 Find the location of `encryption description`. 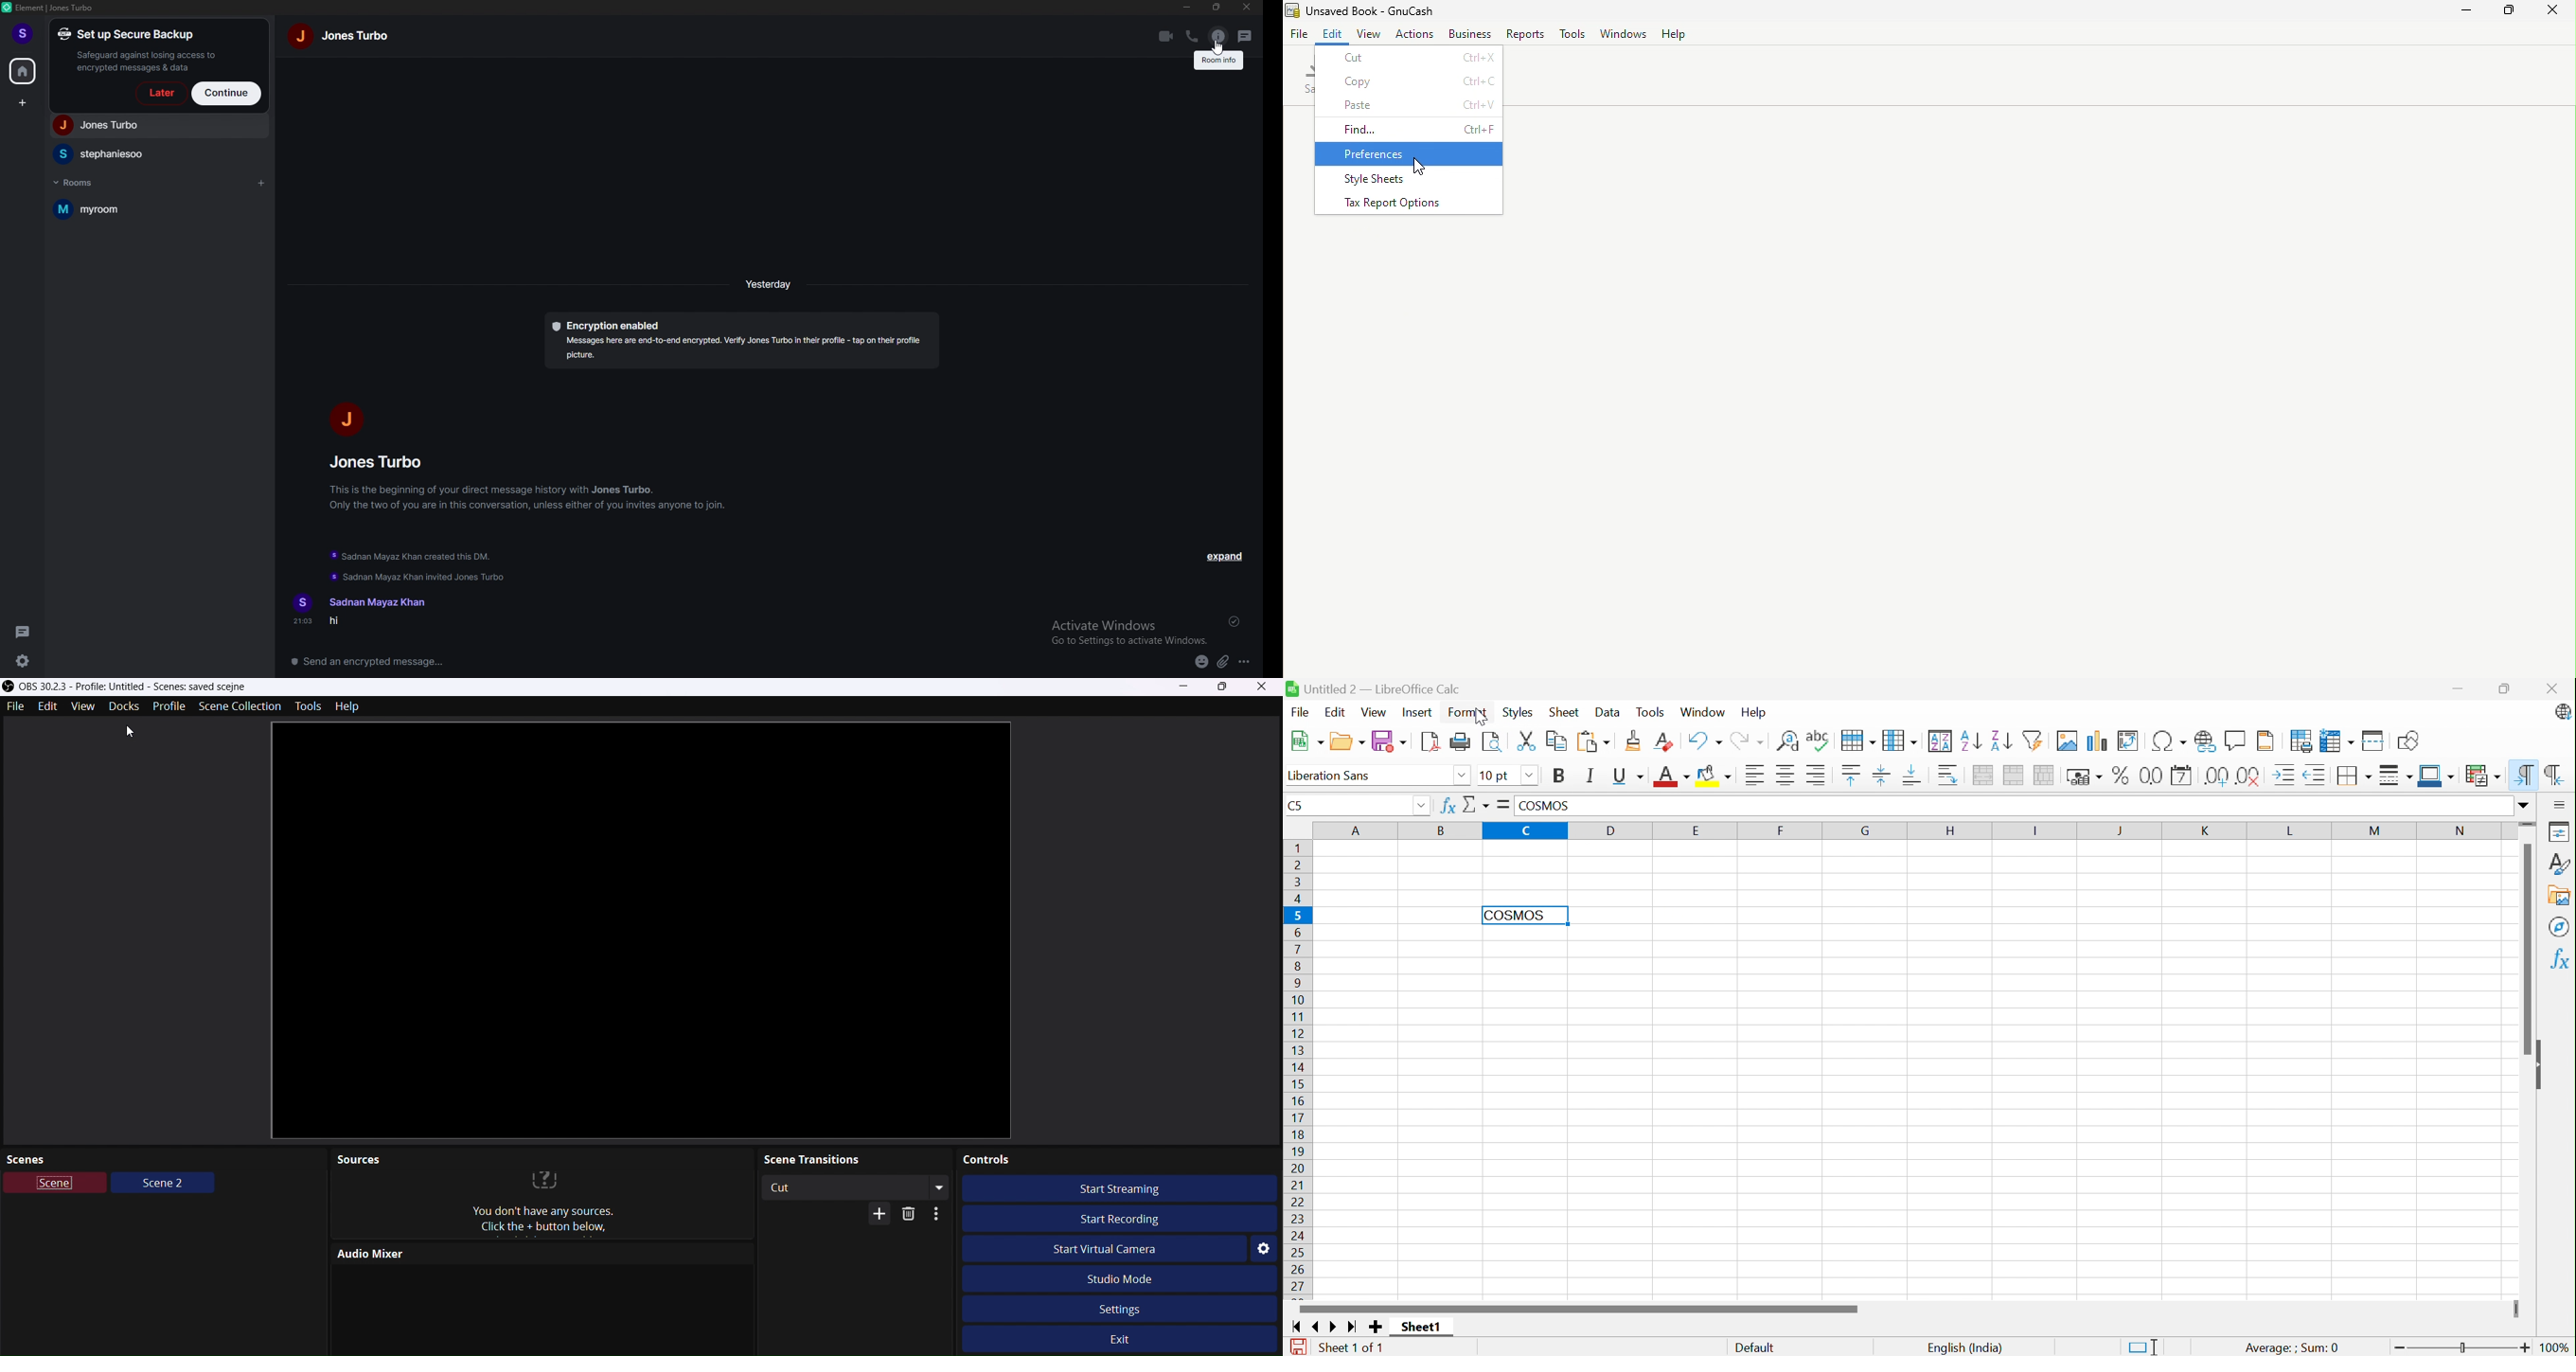

encryption description is located at coordinates (742, 342).